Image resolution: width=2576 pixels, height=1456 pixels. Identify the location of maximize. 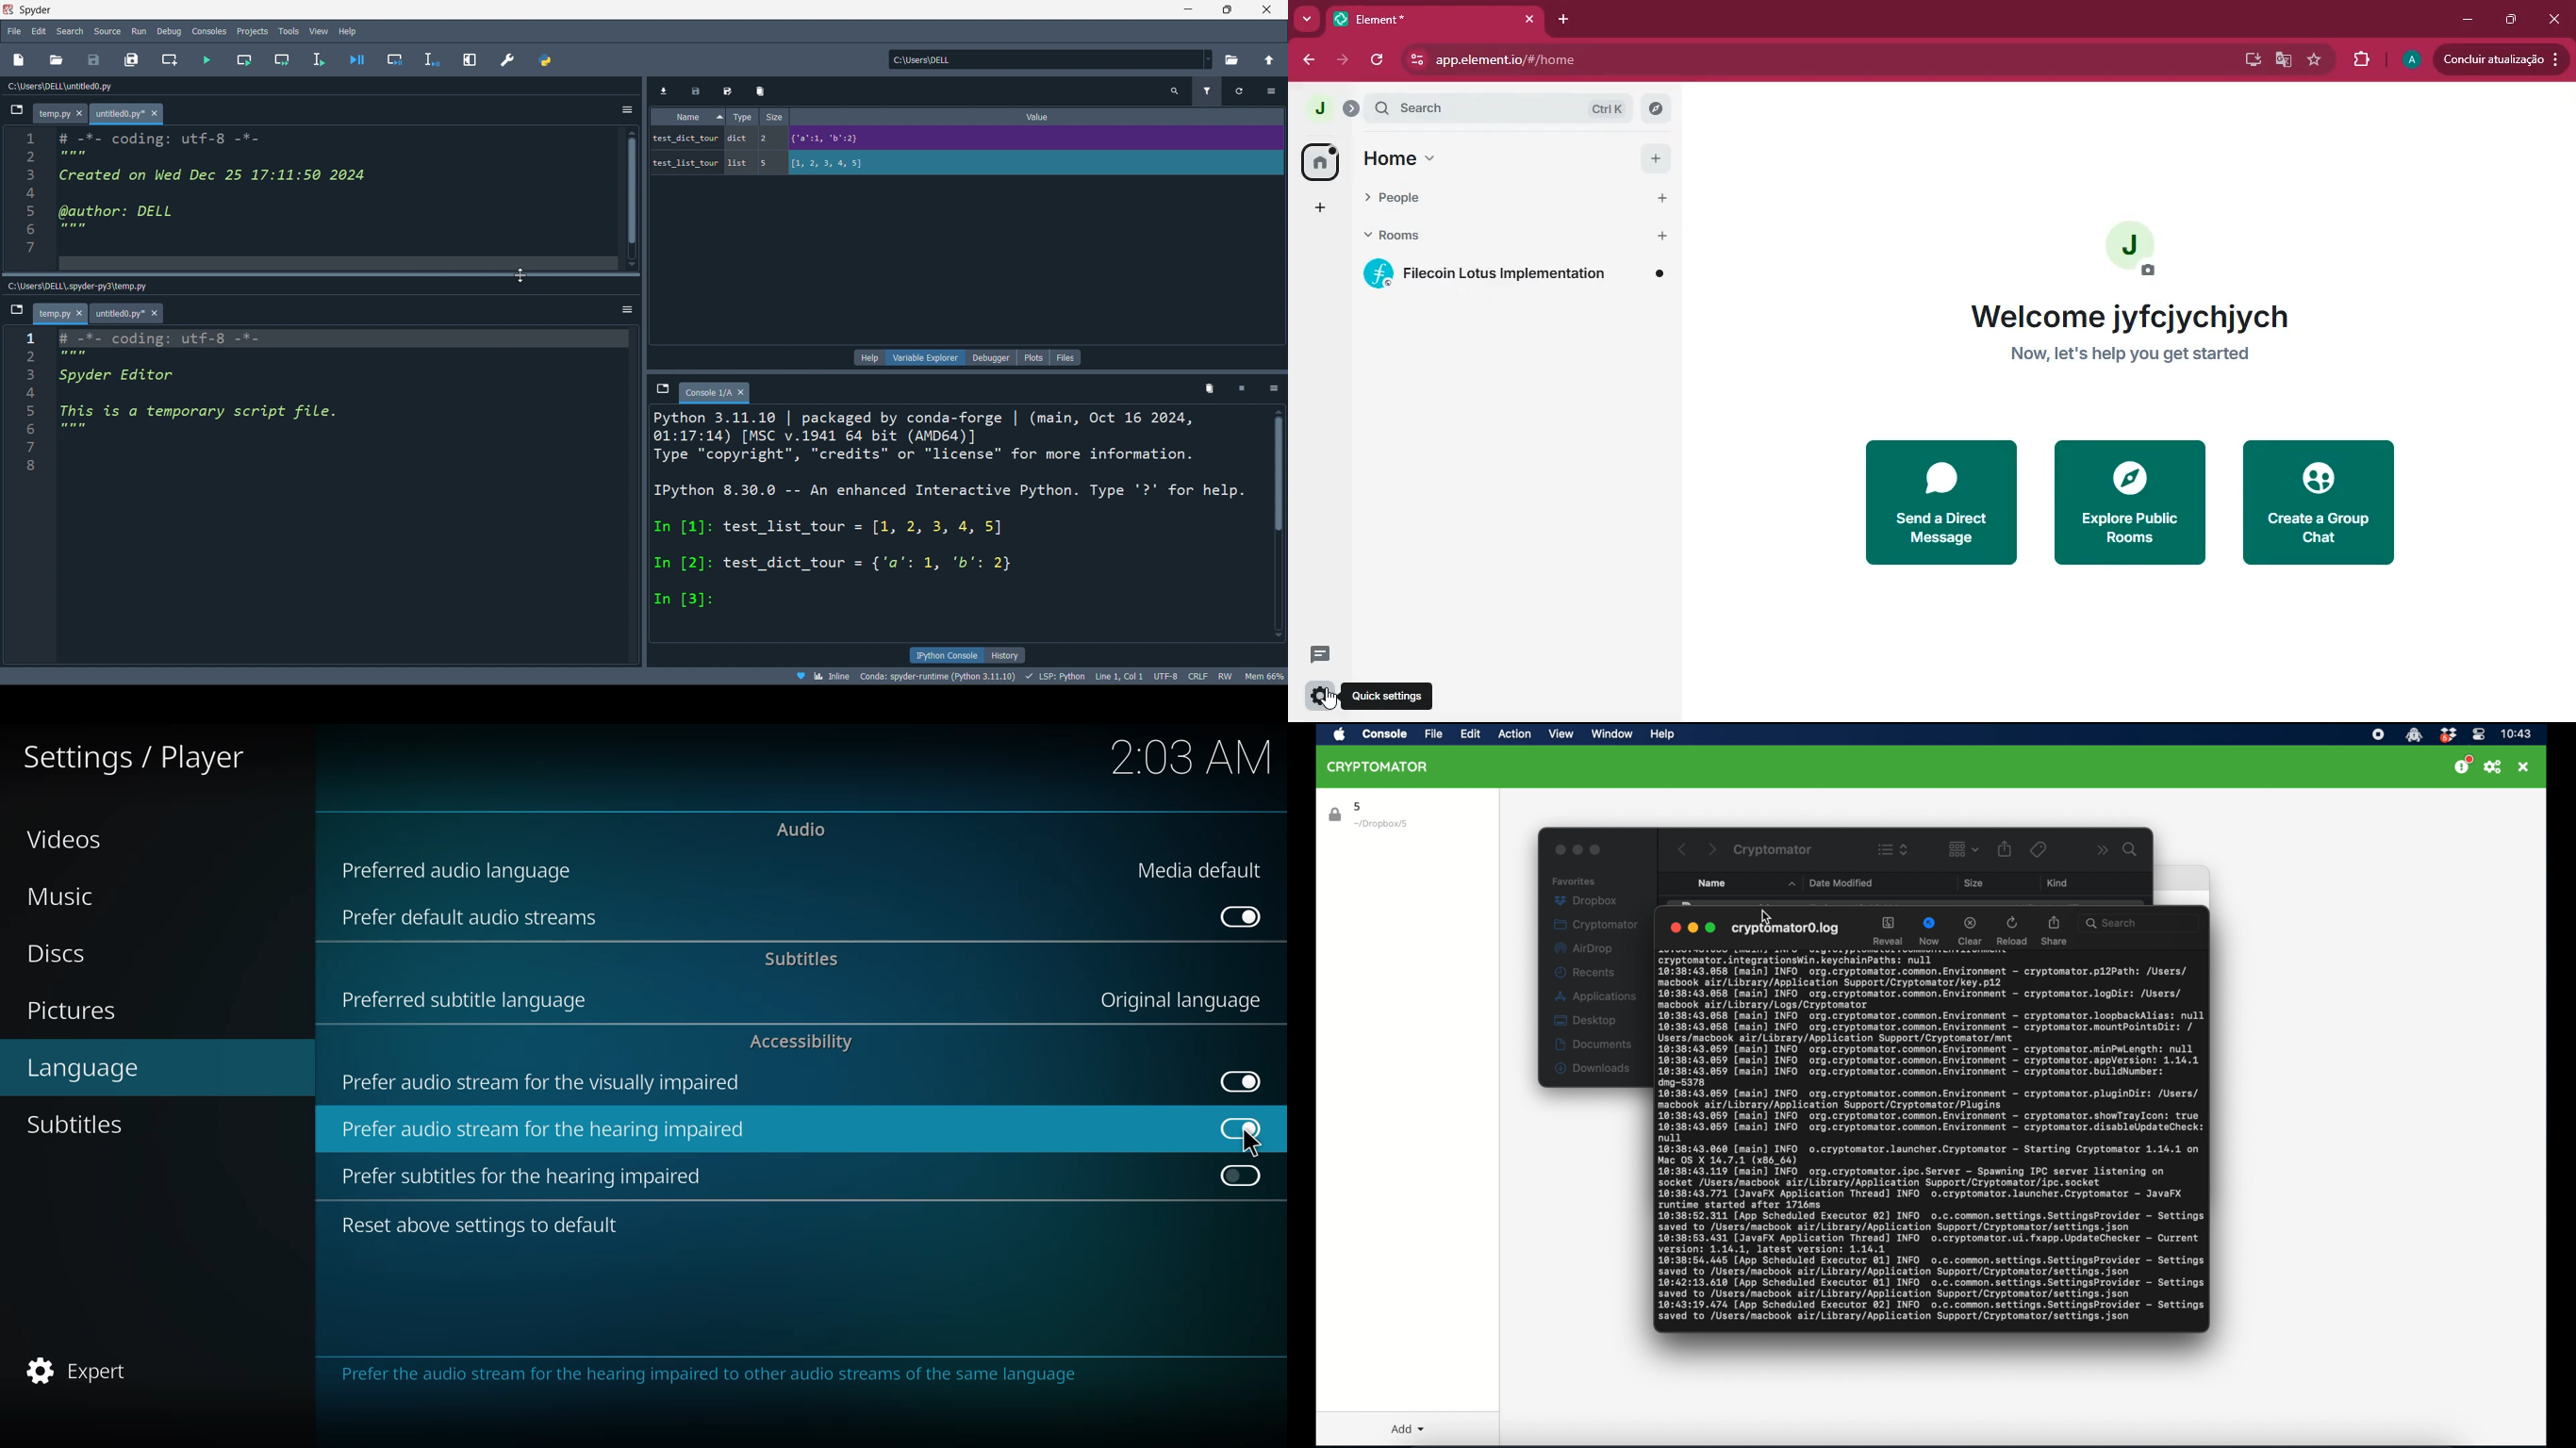
(2512, 19).